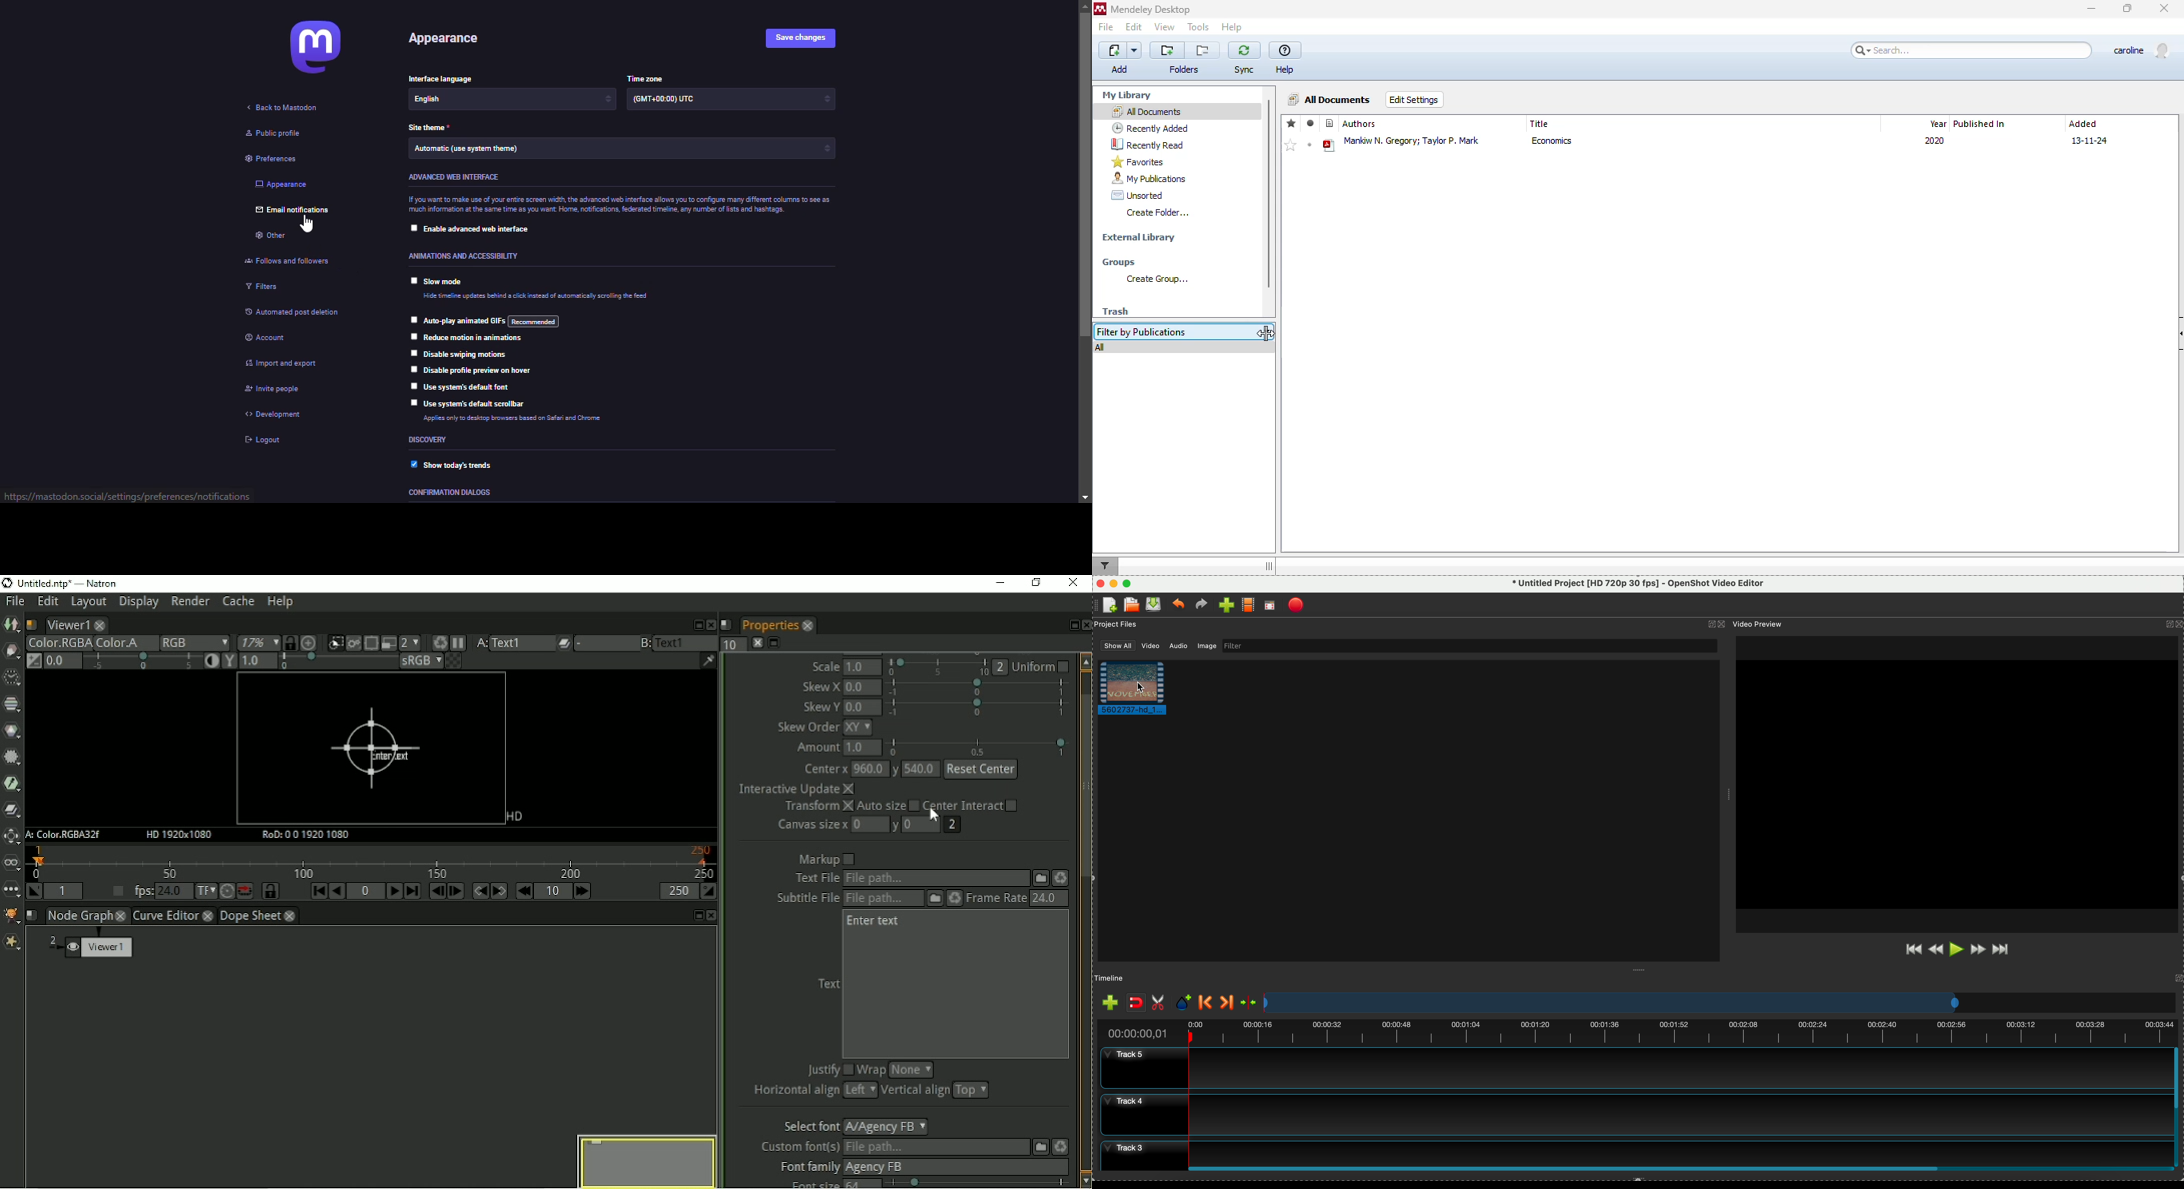  I want to click on language, so click(447, 80).